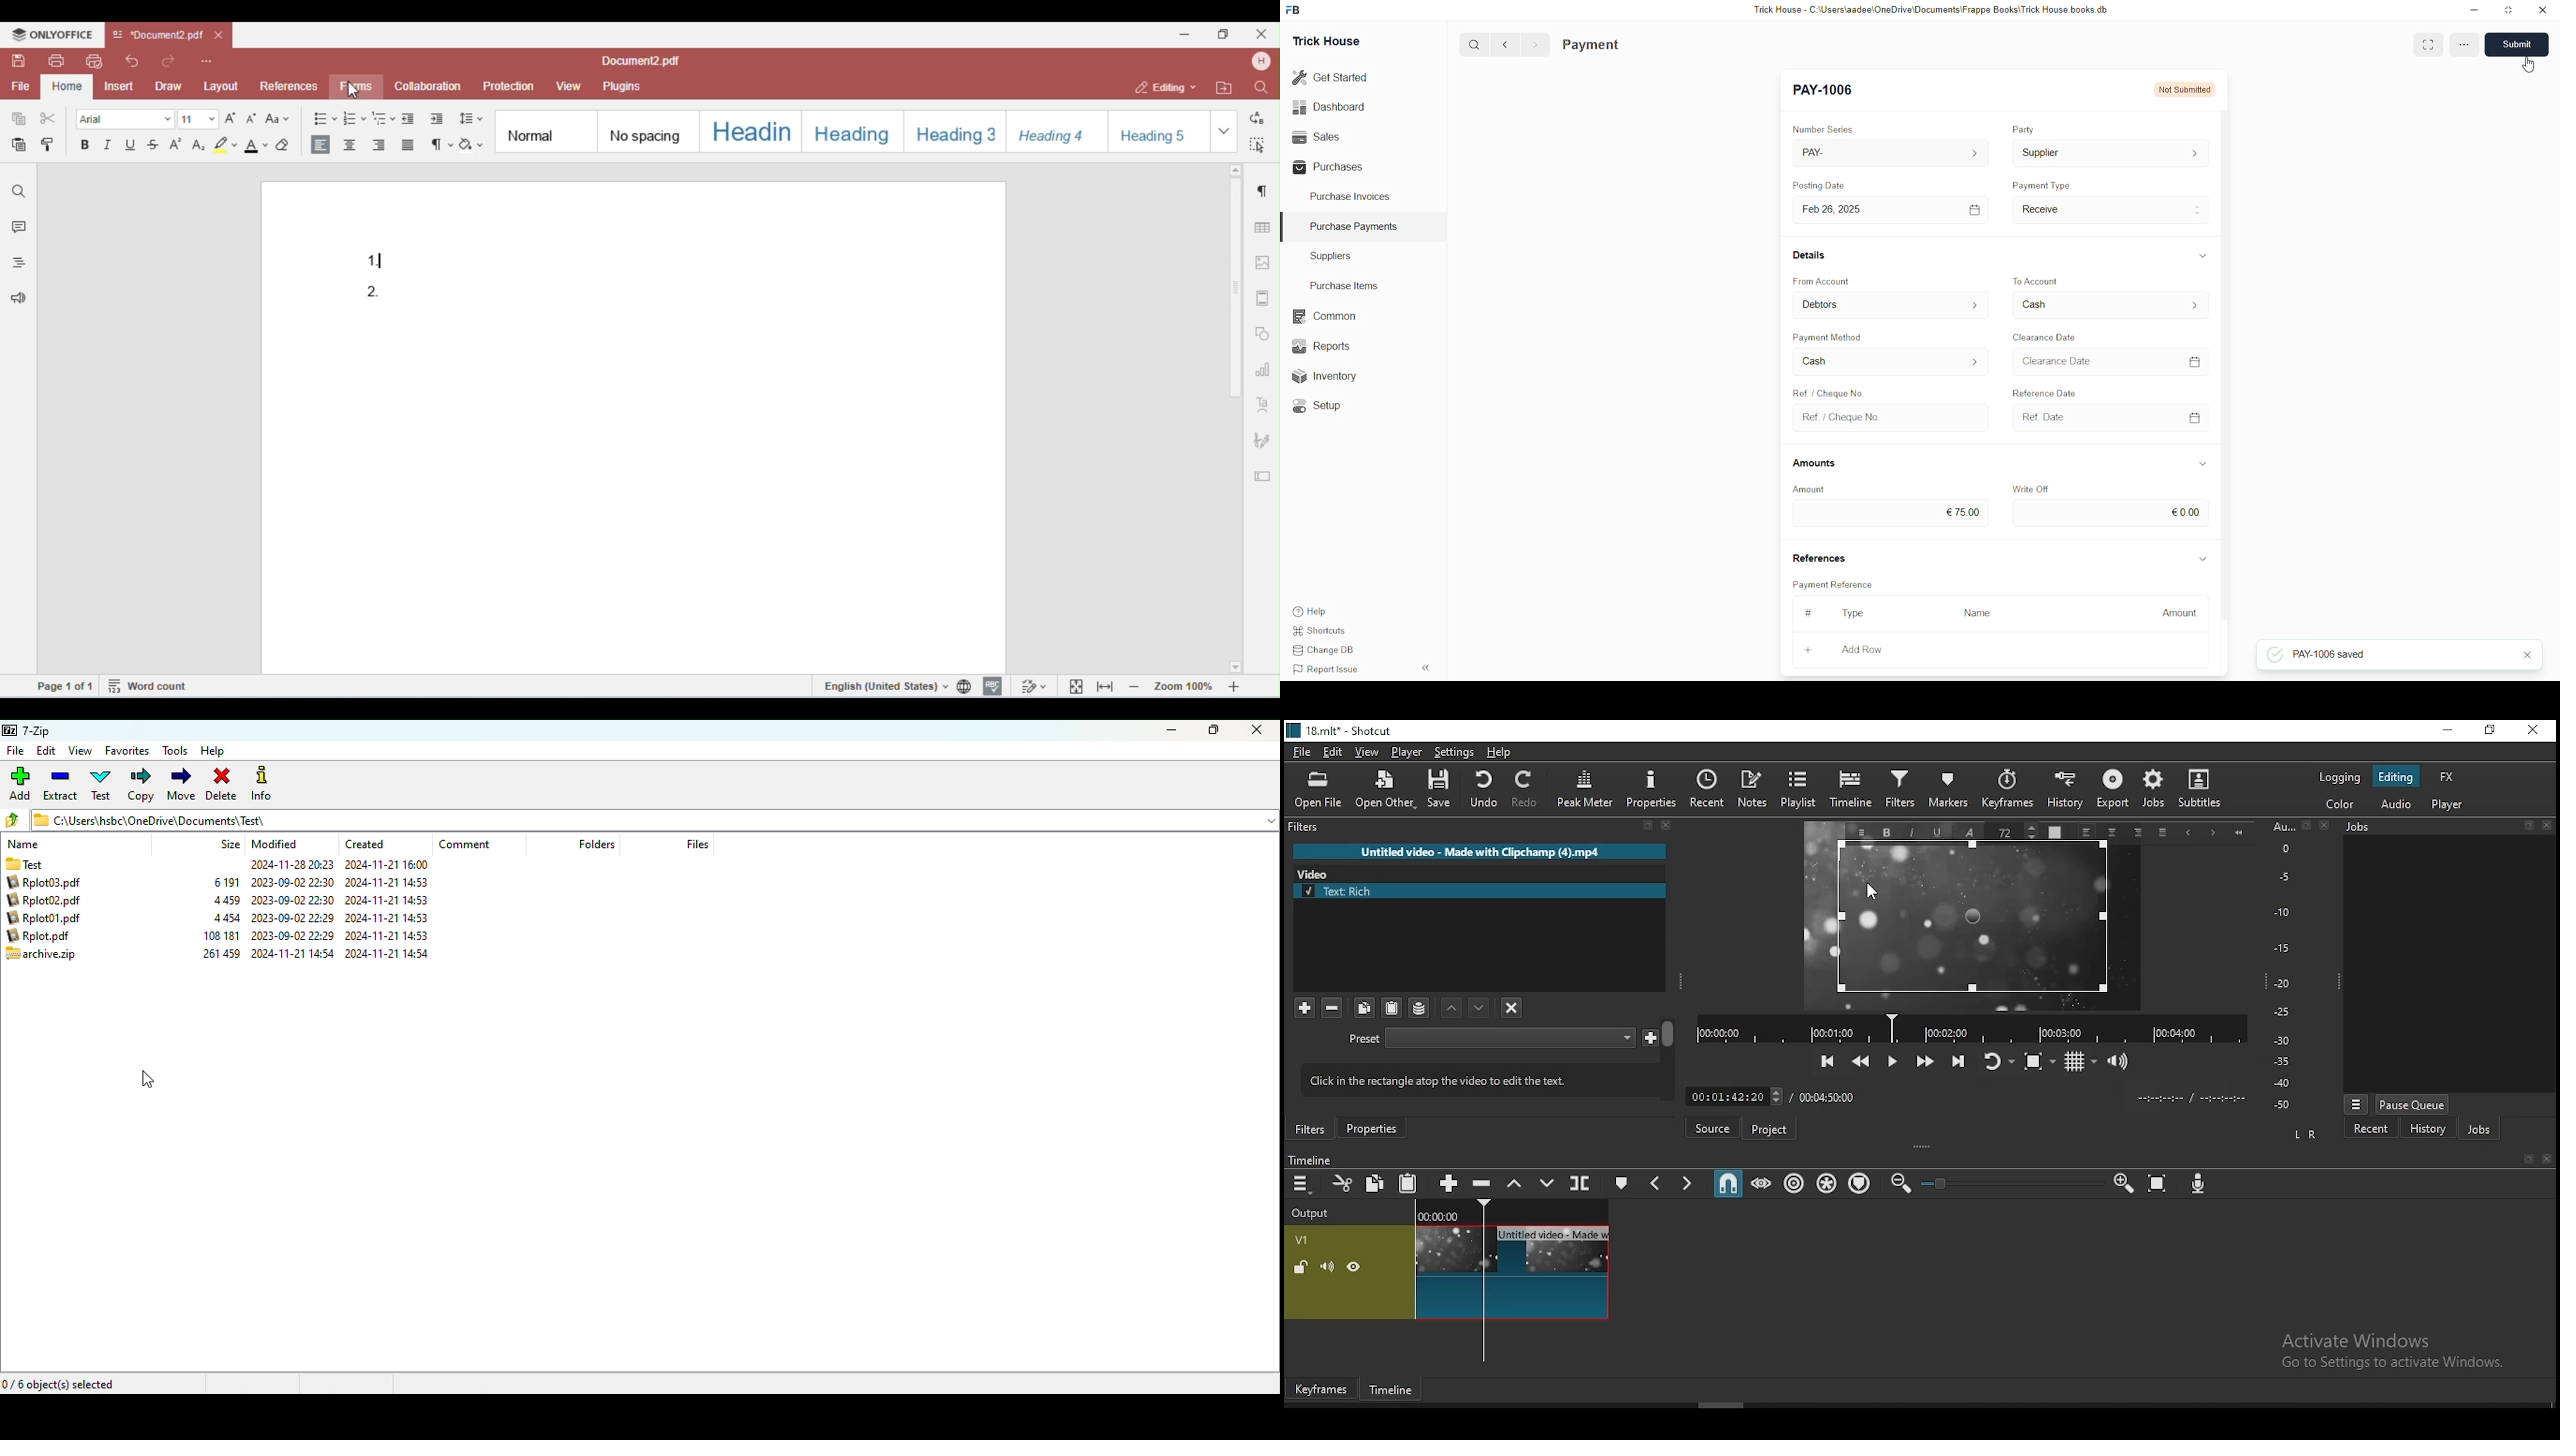 Image resolution: width=2576 pixels, height=1456 pixels. Describe the element at coordinates (2339, 806) in the screenshot. I see `color` at that location.